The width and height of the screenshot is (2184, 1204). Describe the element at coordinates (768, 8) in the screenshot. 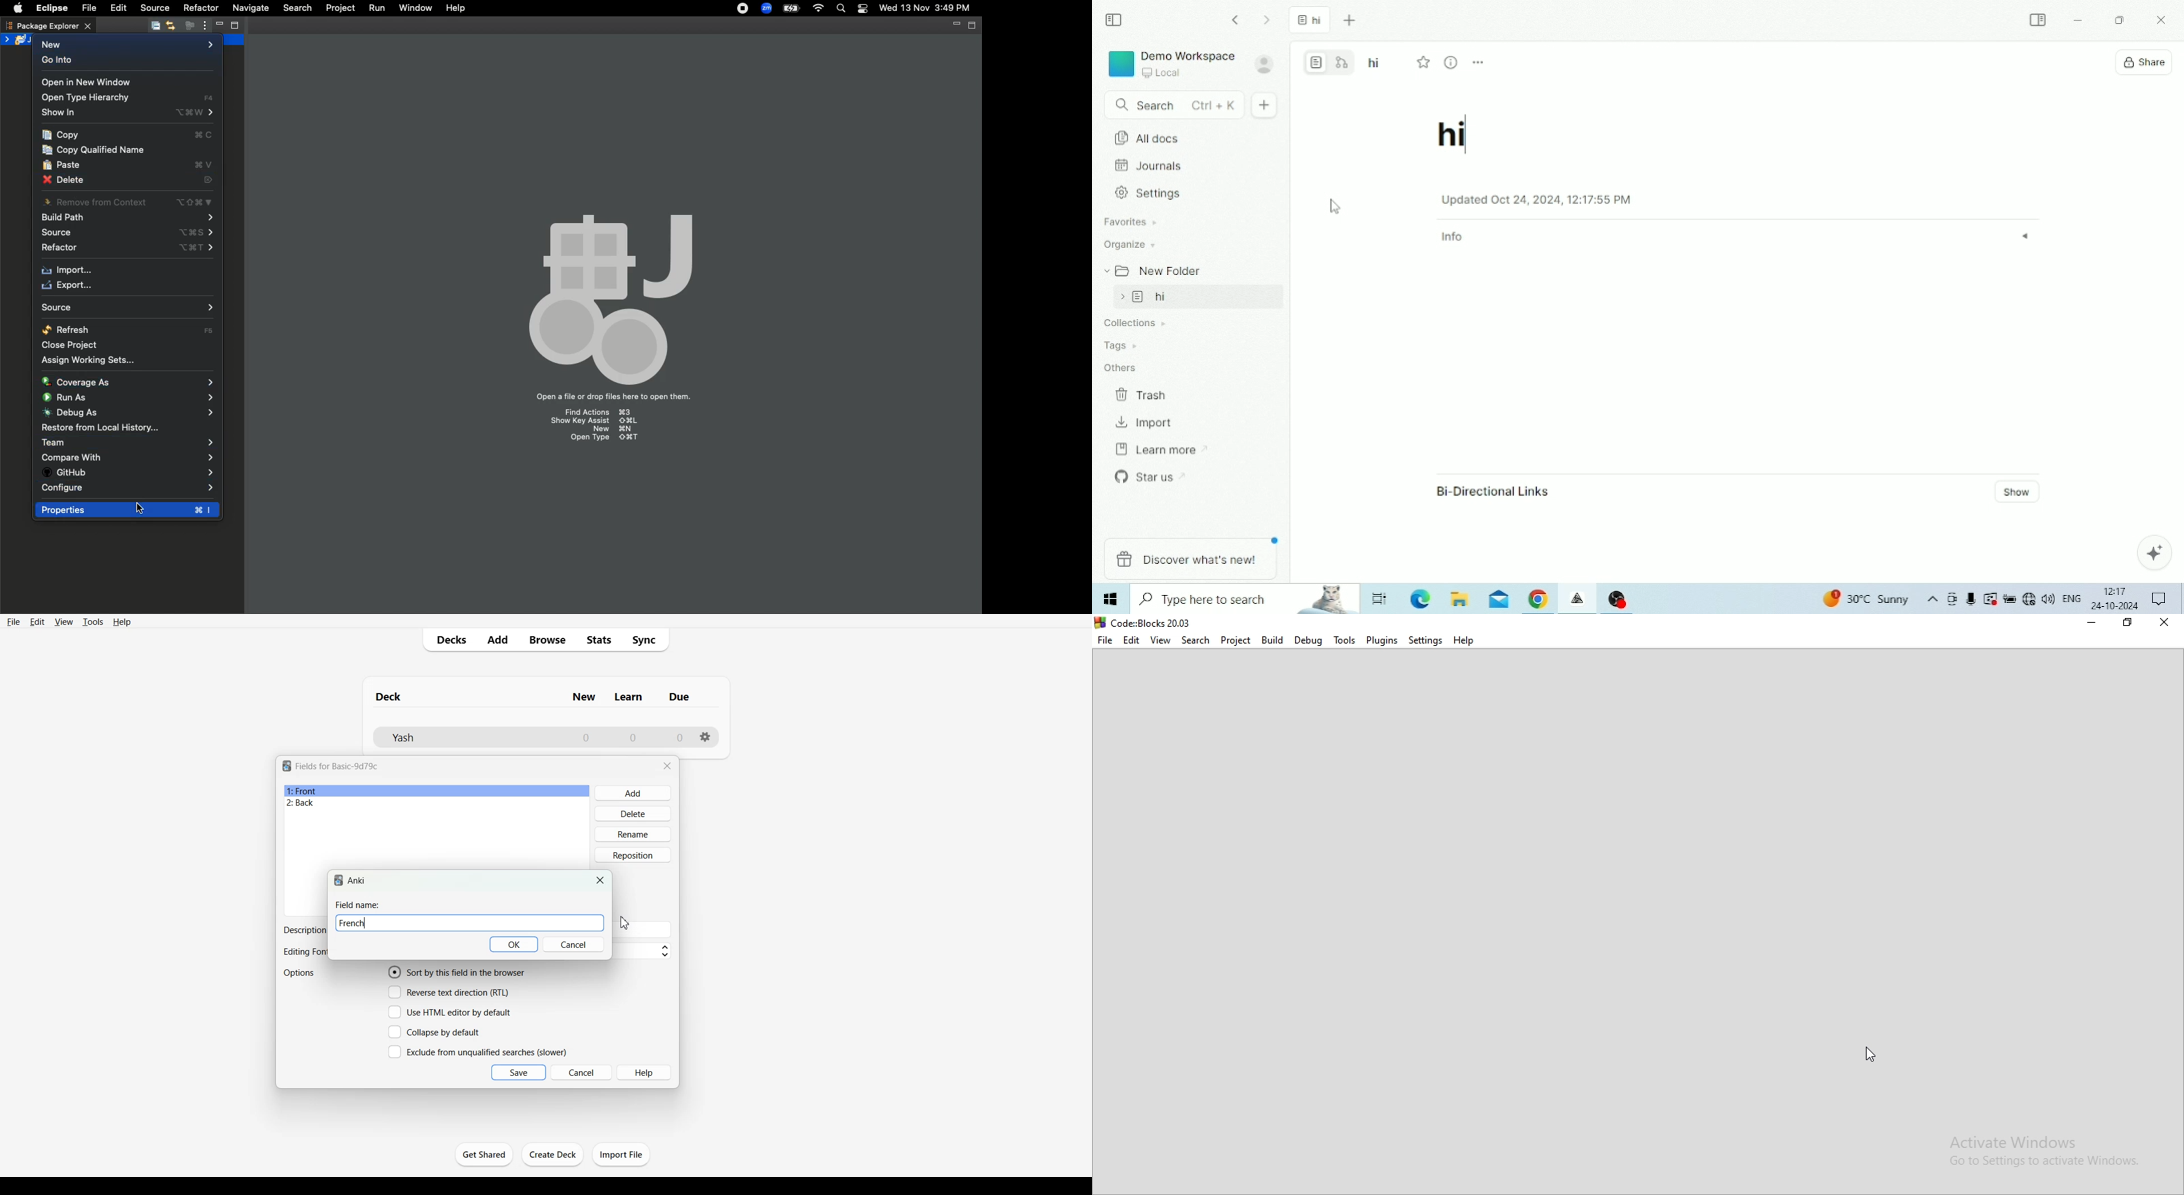

I see `Zoom` at that location.